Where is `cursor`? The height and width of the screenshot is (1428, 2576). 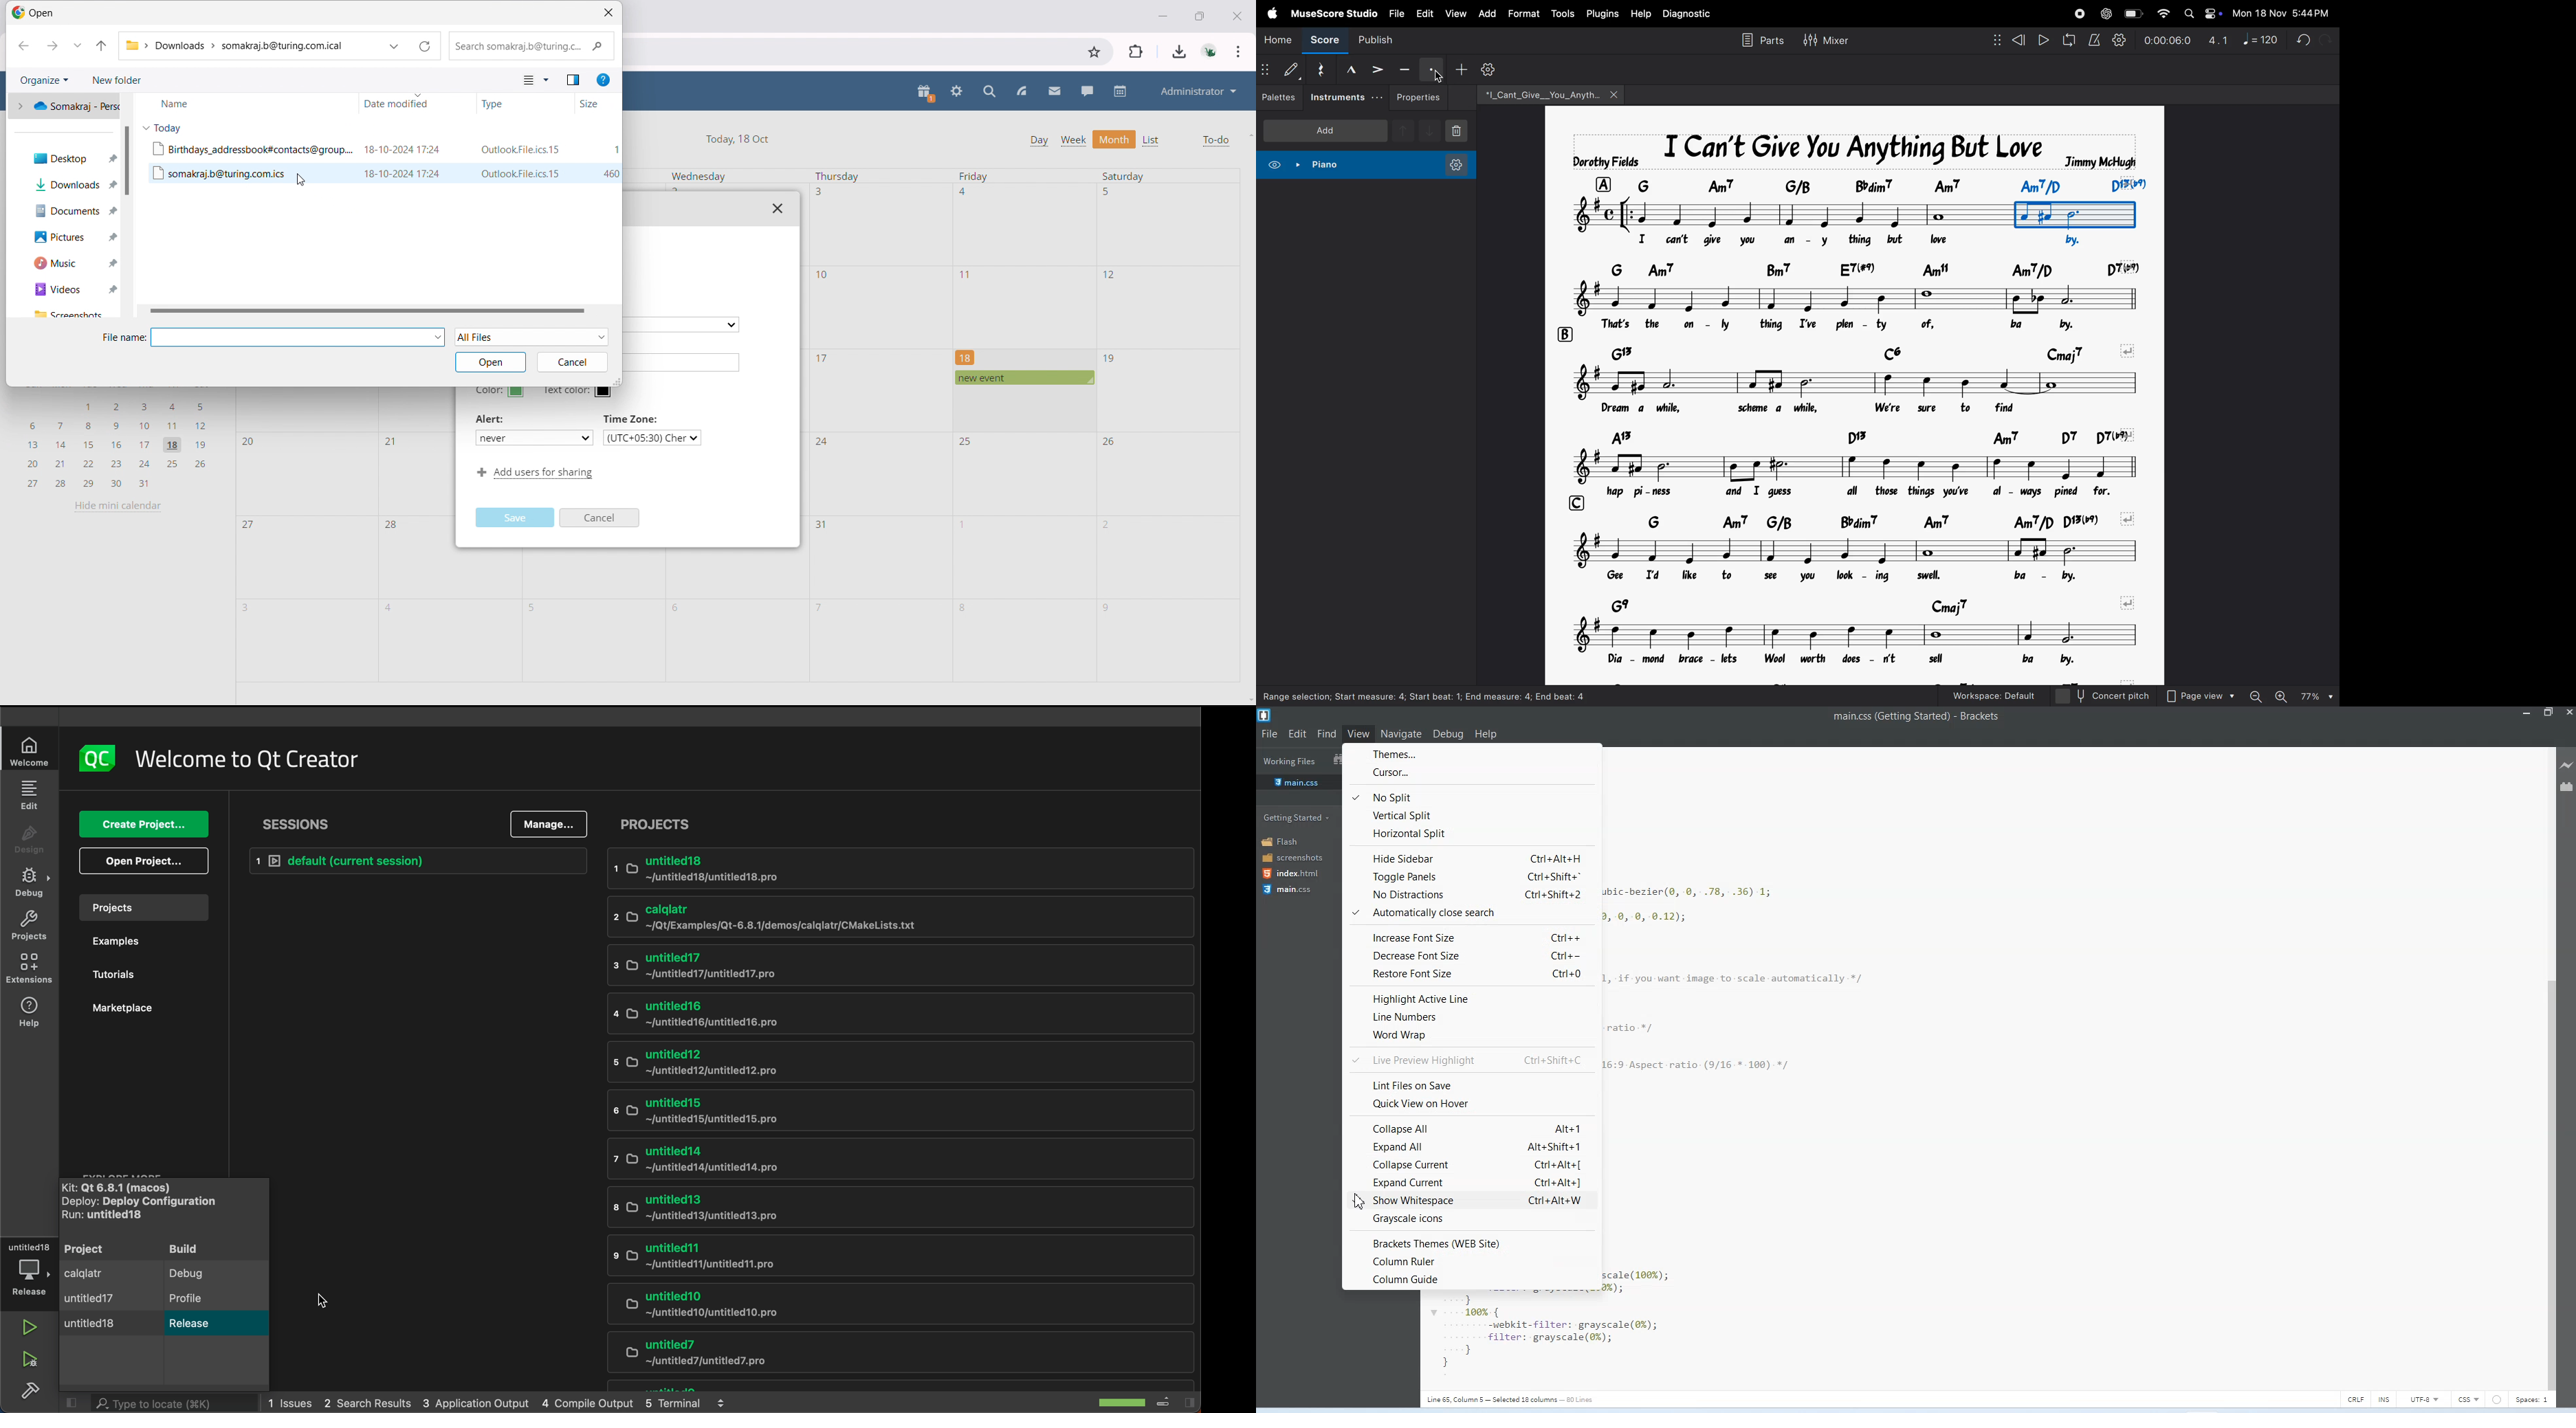 cursor is located at coordinates (1437, 76).